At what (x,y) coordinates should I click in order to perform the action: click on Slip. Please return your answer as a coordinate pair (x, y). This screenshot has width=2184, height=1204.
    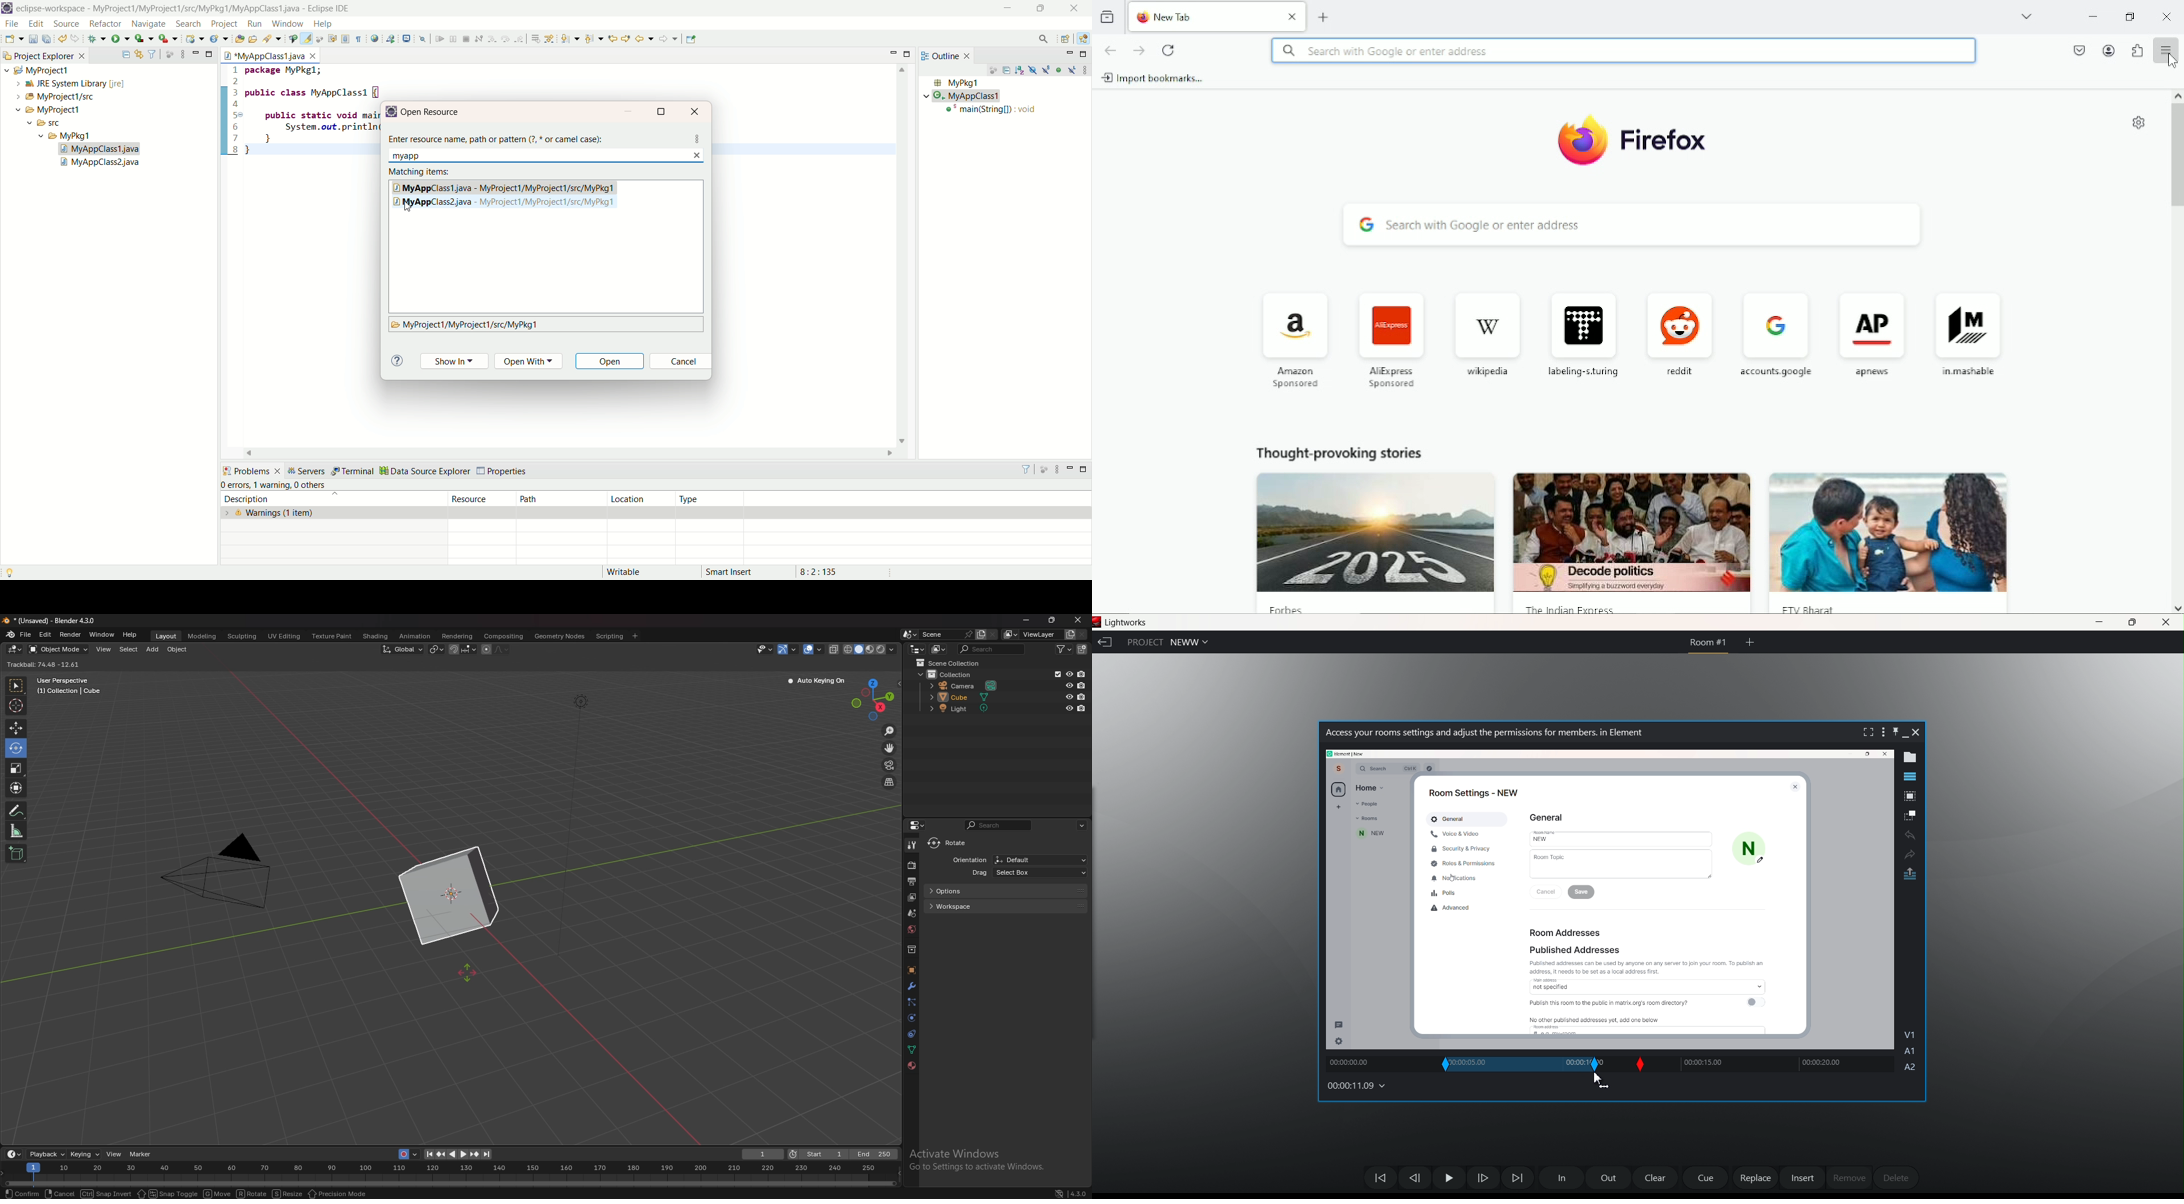
    Looking at the image, I should click on (1640, 1065).